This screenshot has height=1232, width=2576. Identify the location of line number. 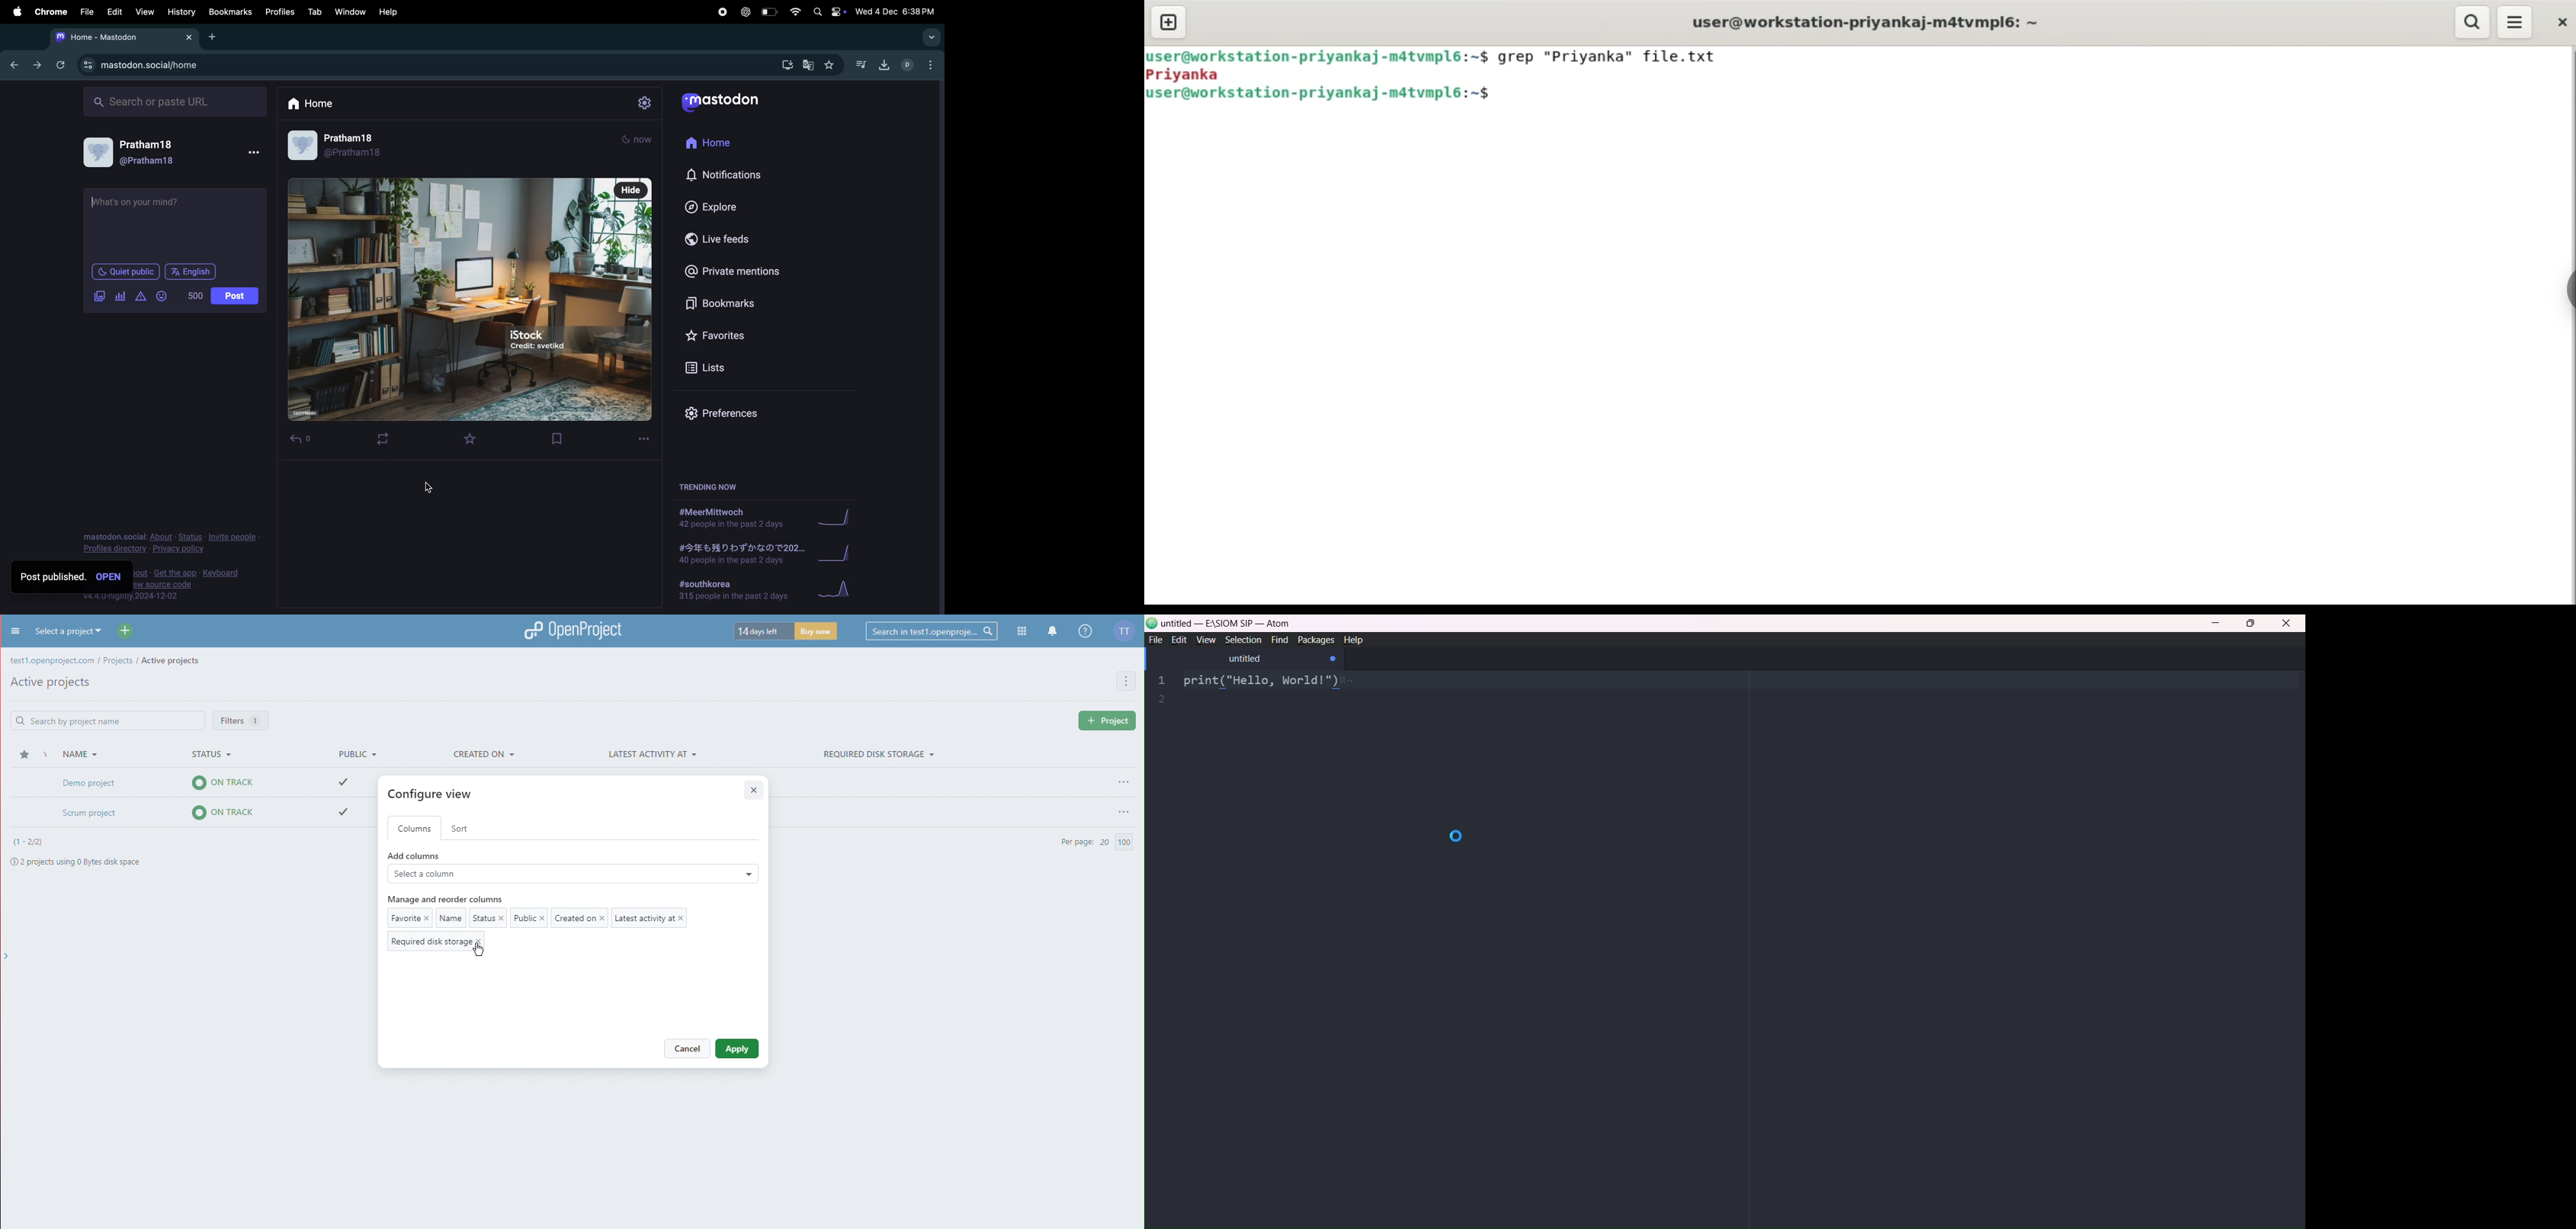
(1161, 689).